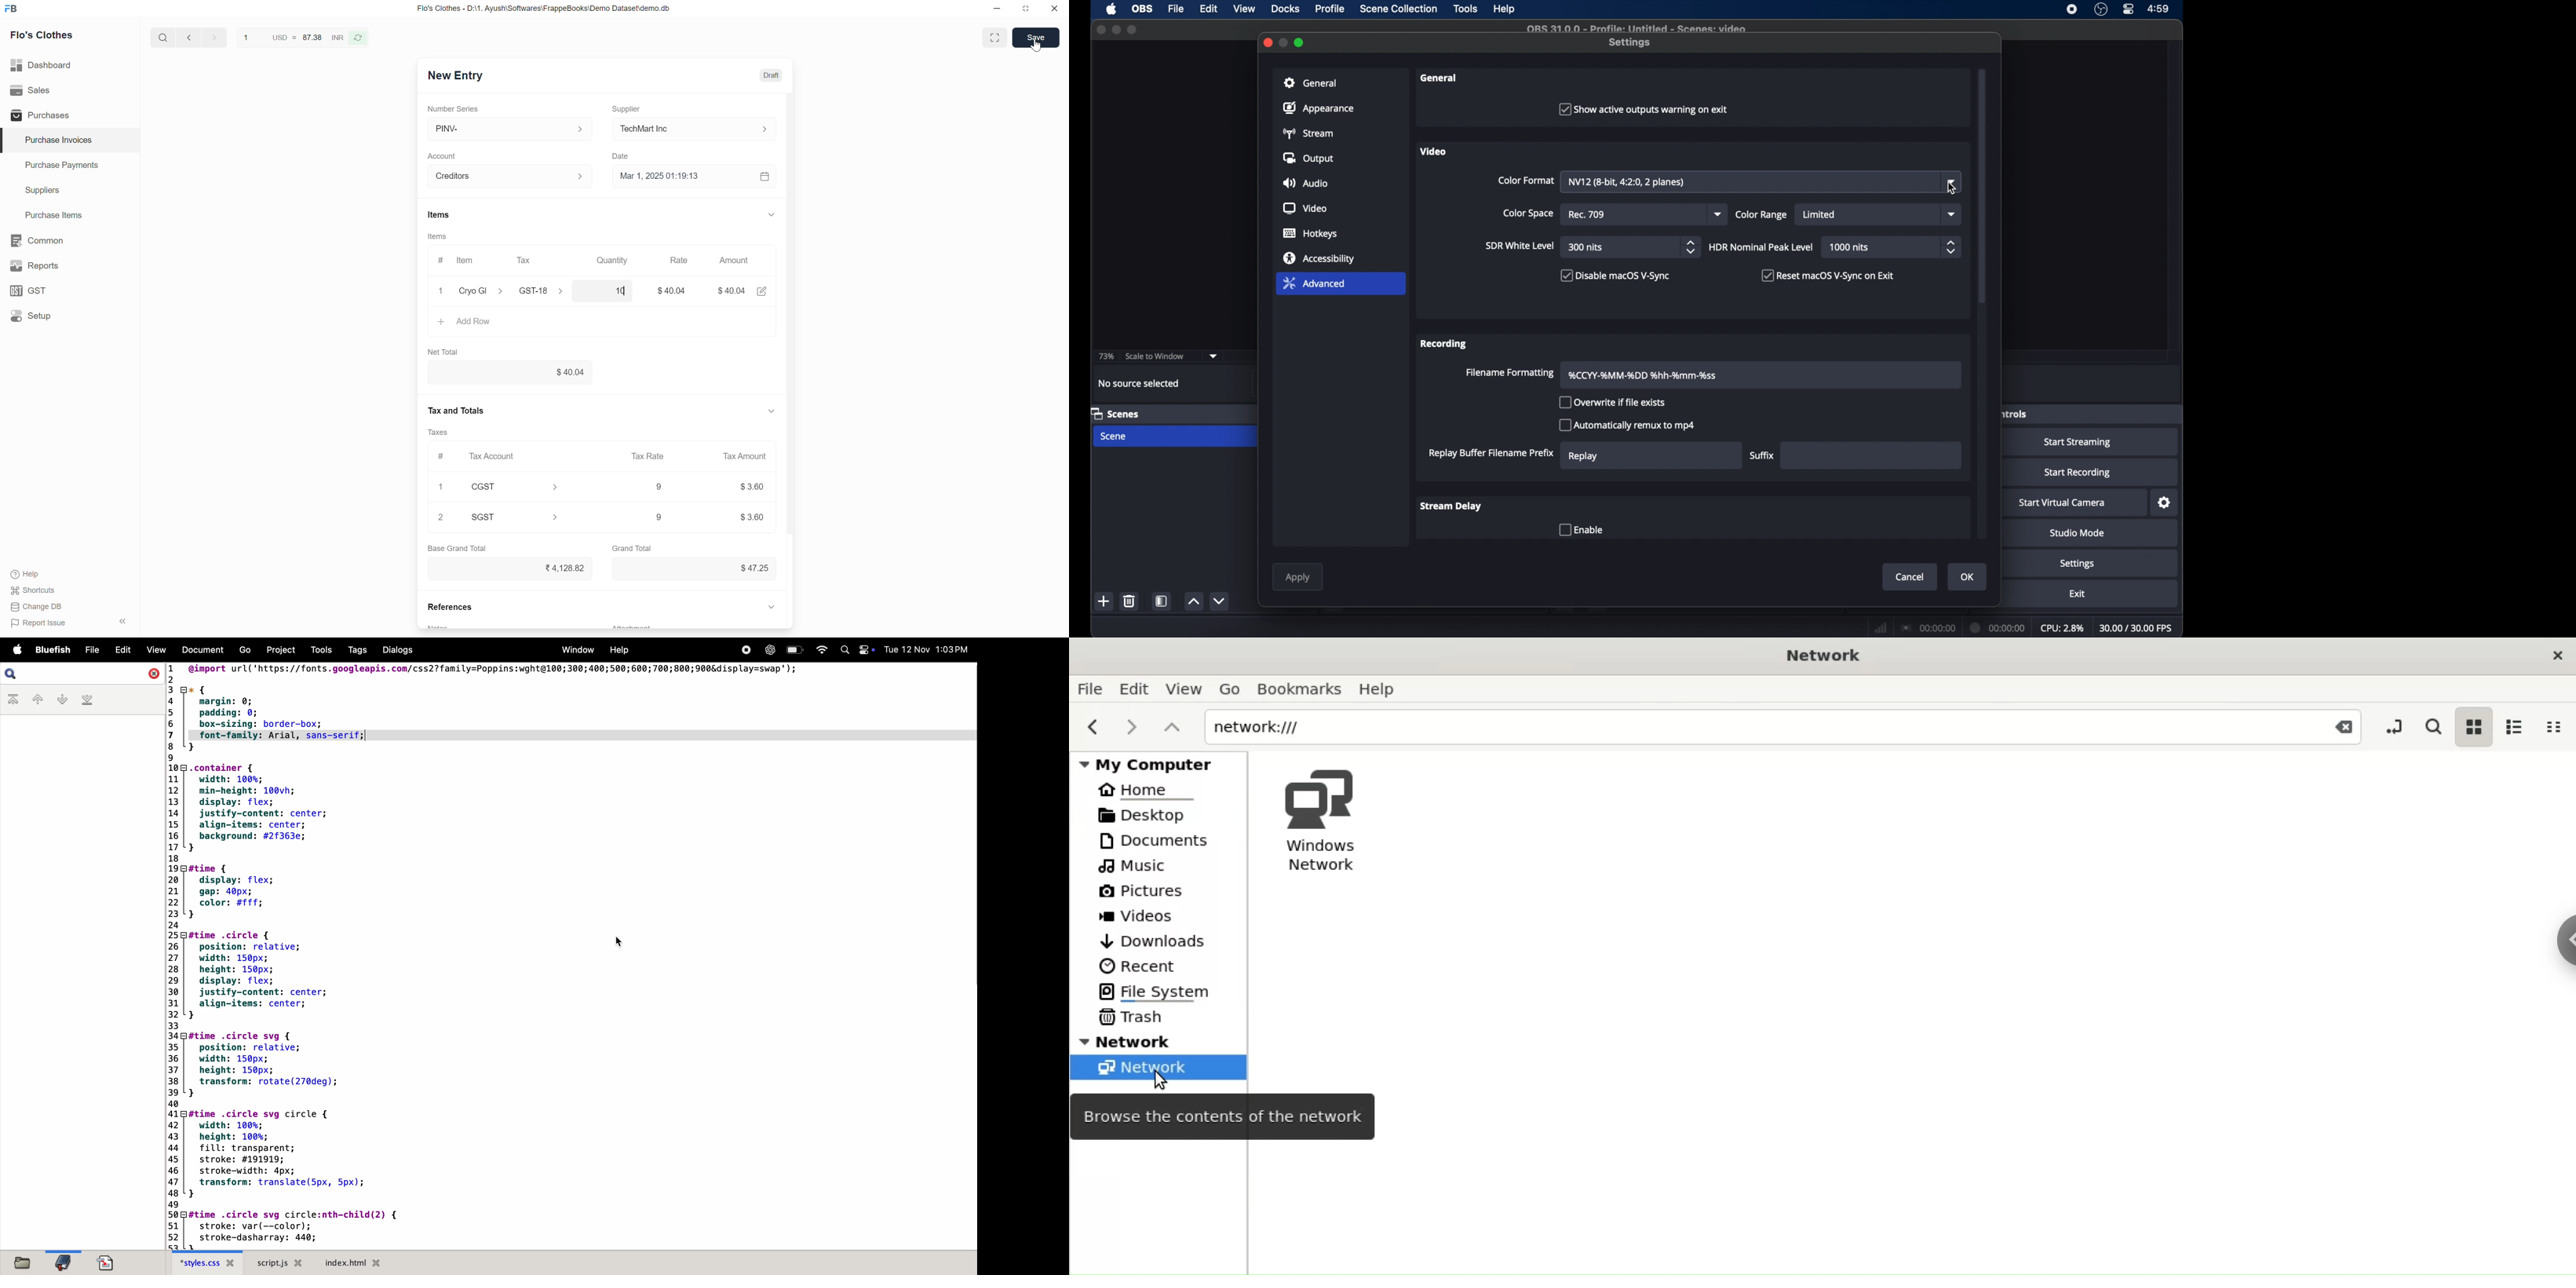 This screenshot has height=1288, width=2576. I want to click on $40.04, so click(734, 290).